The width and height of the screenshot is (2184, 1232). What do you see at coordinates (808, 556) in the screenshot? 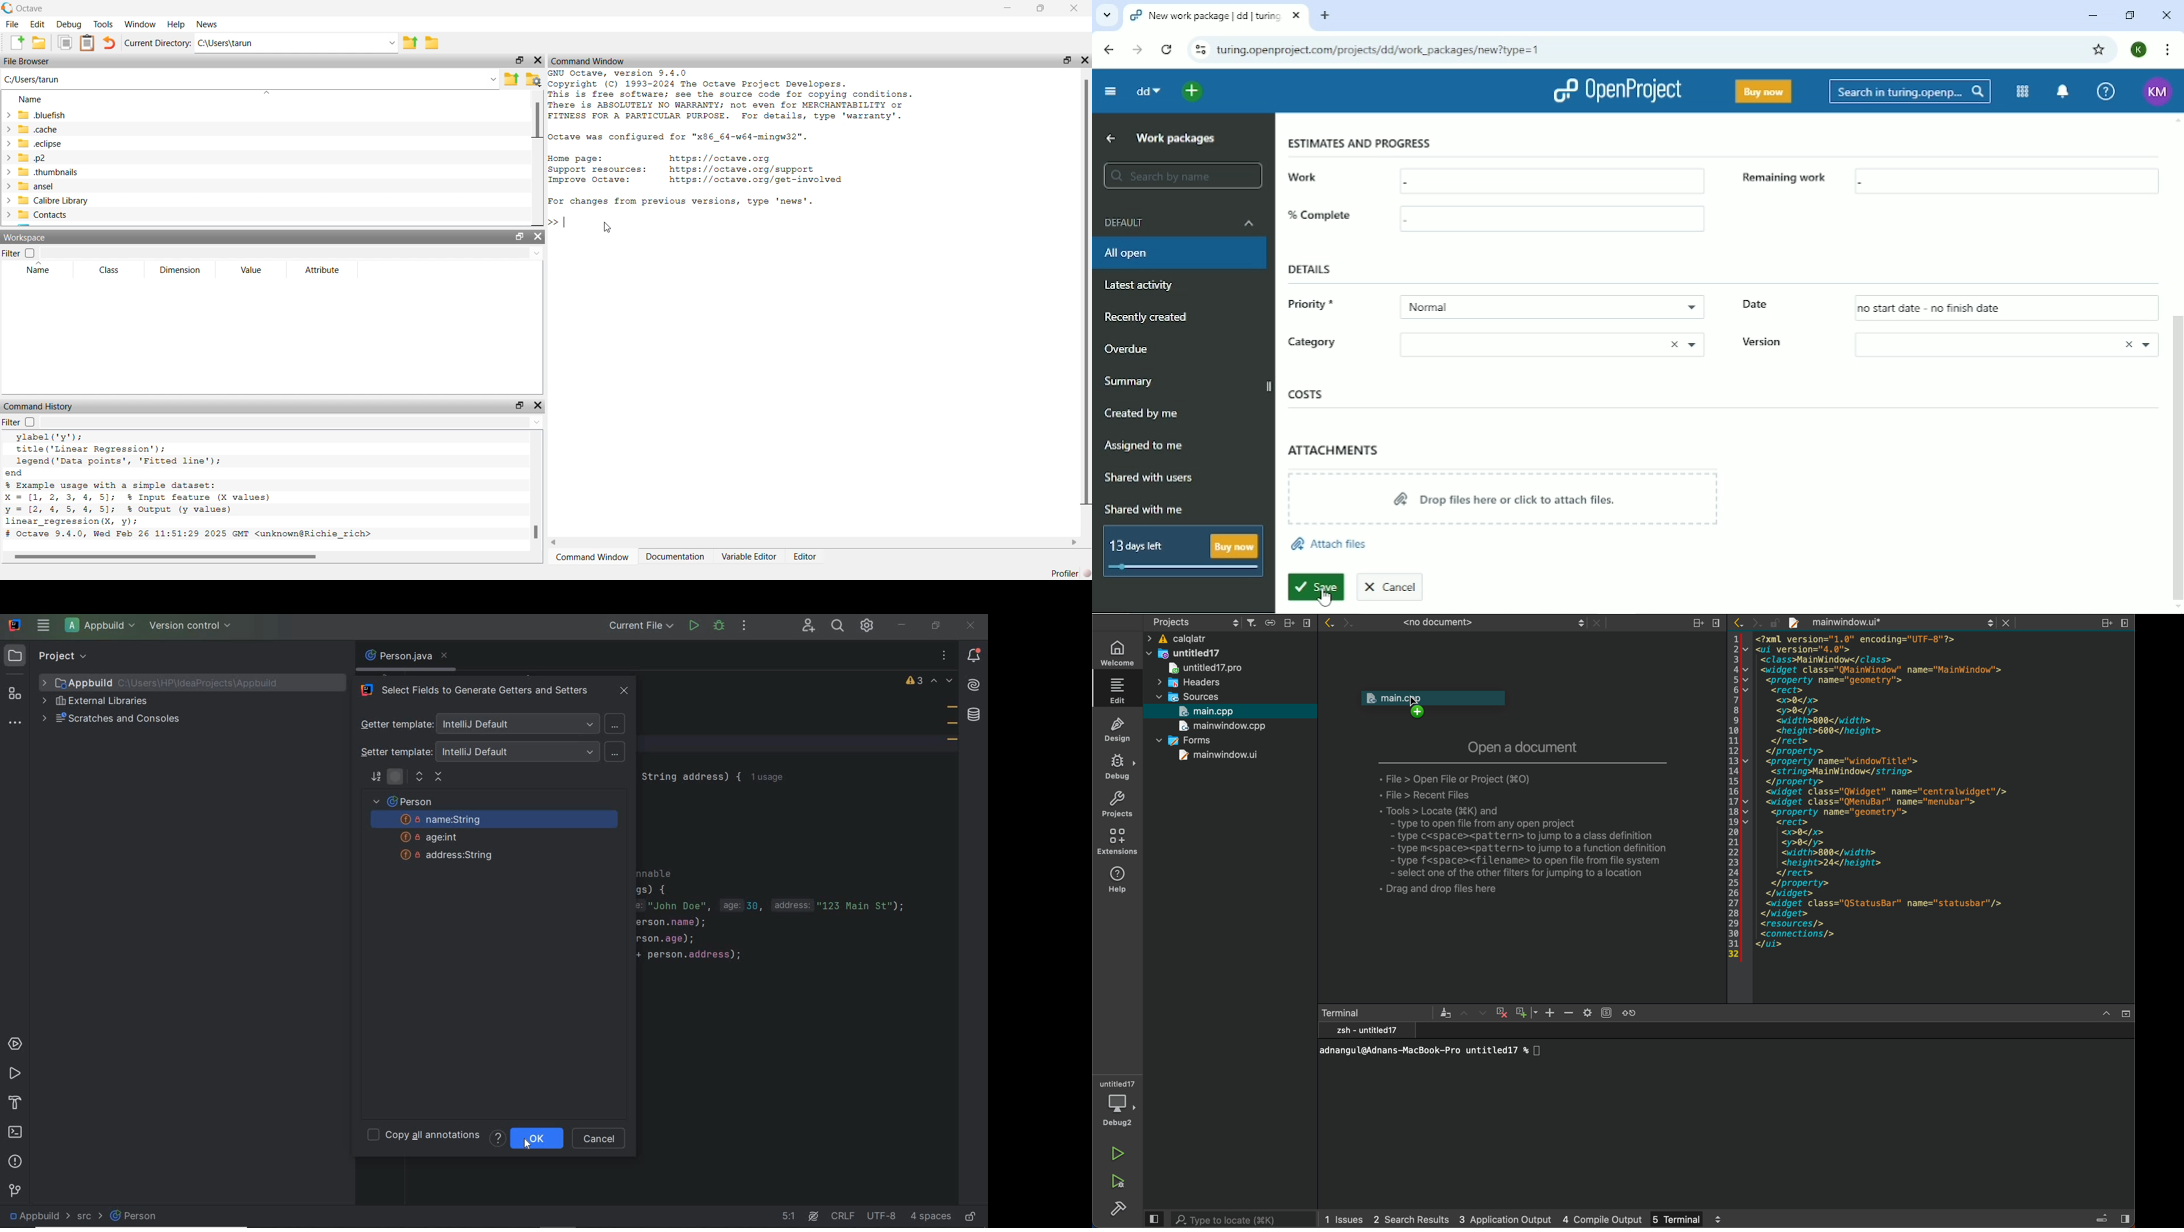
I see `editor` at bounding box center [808, 556].